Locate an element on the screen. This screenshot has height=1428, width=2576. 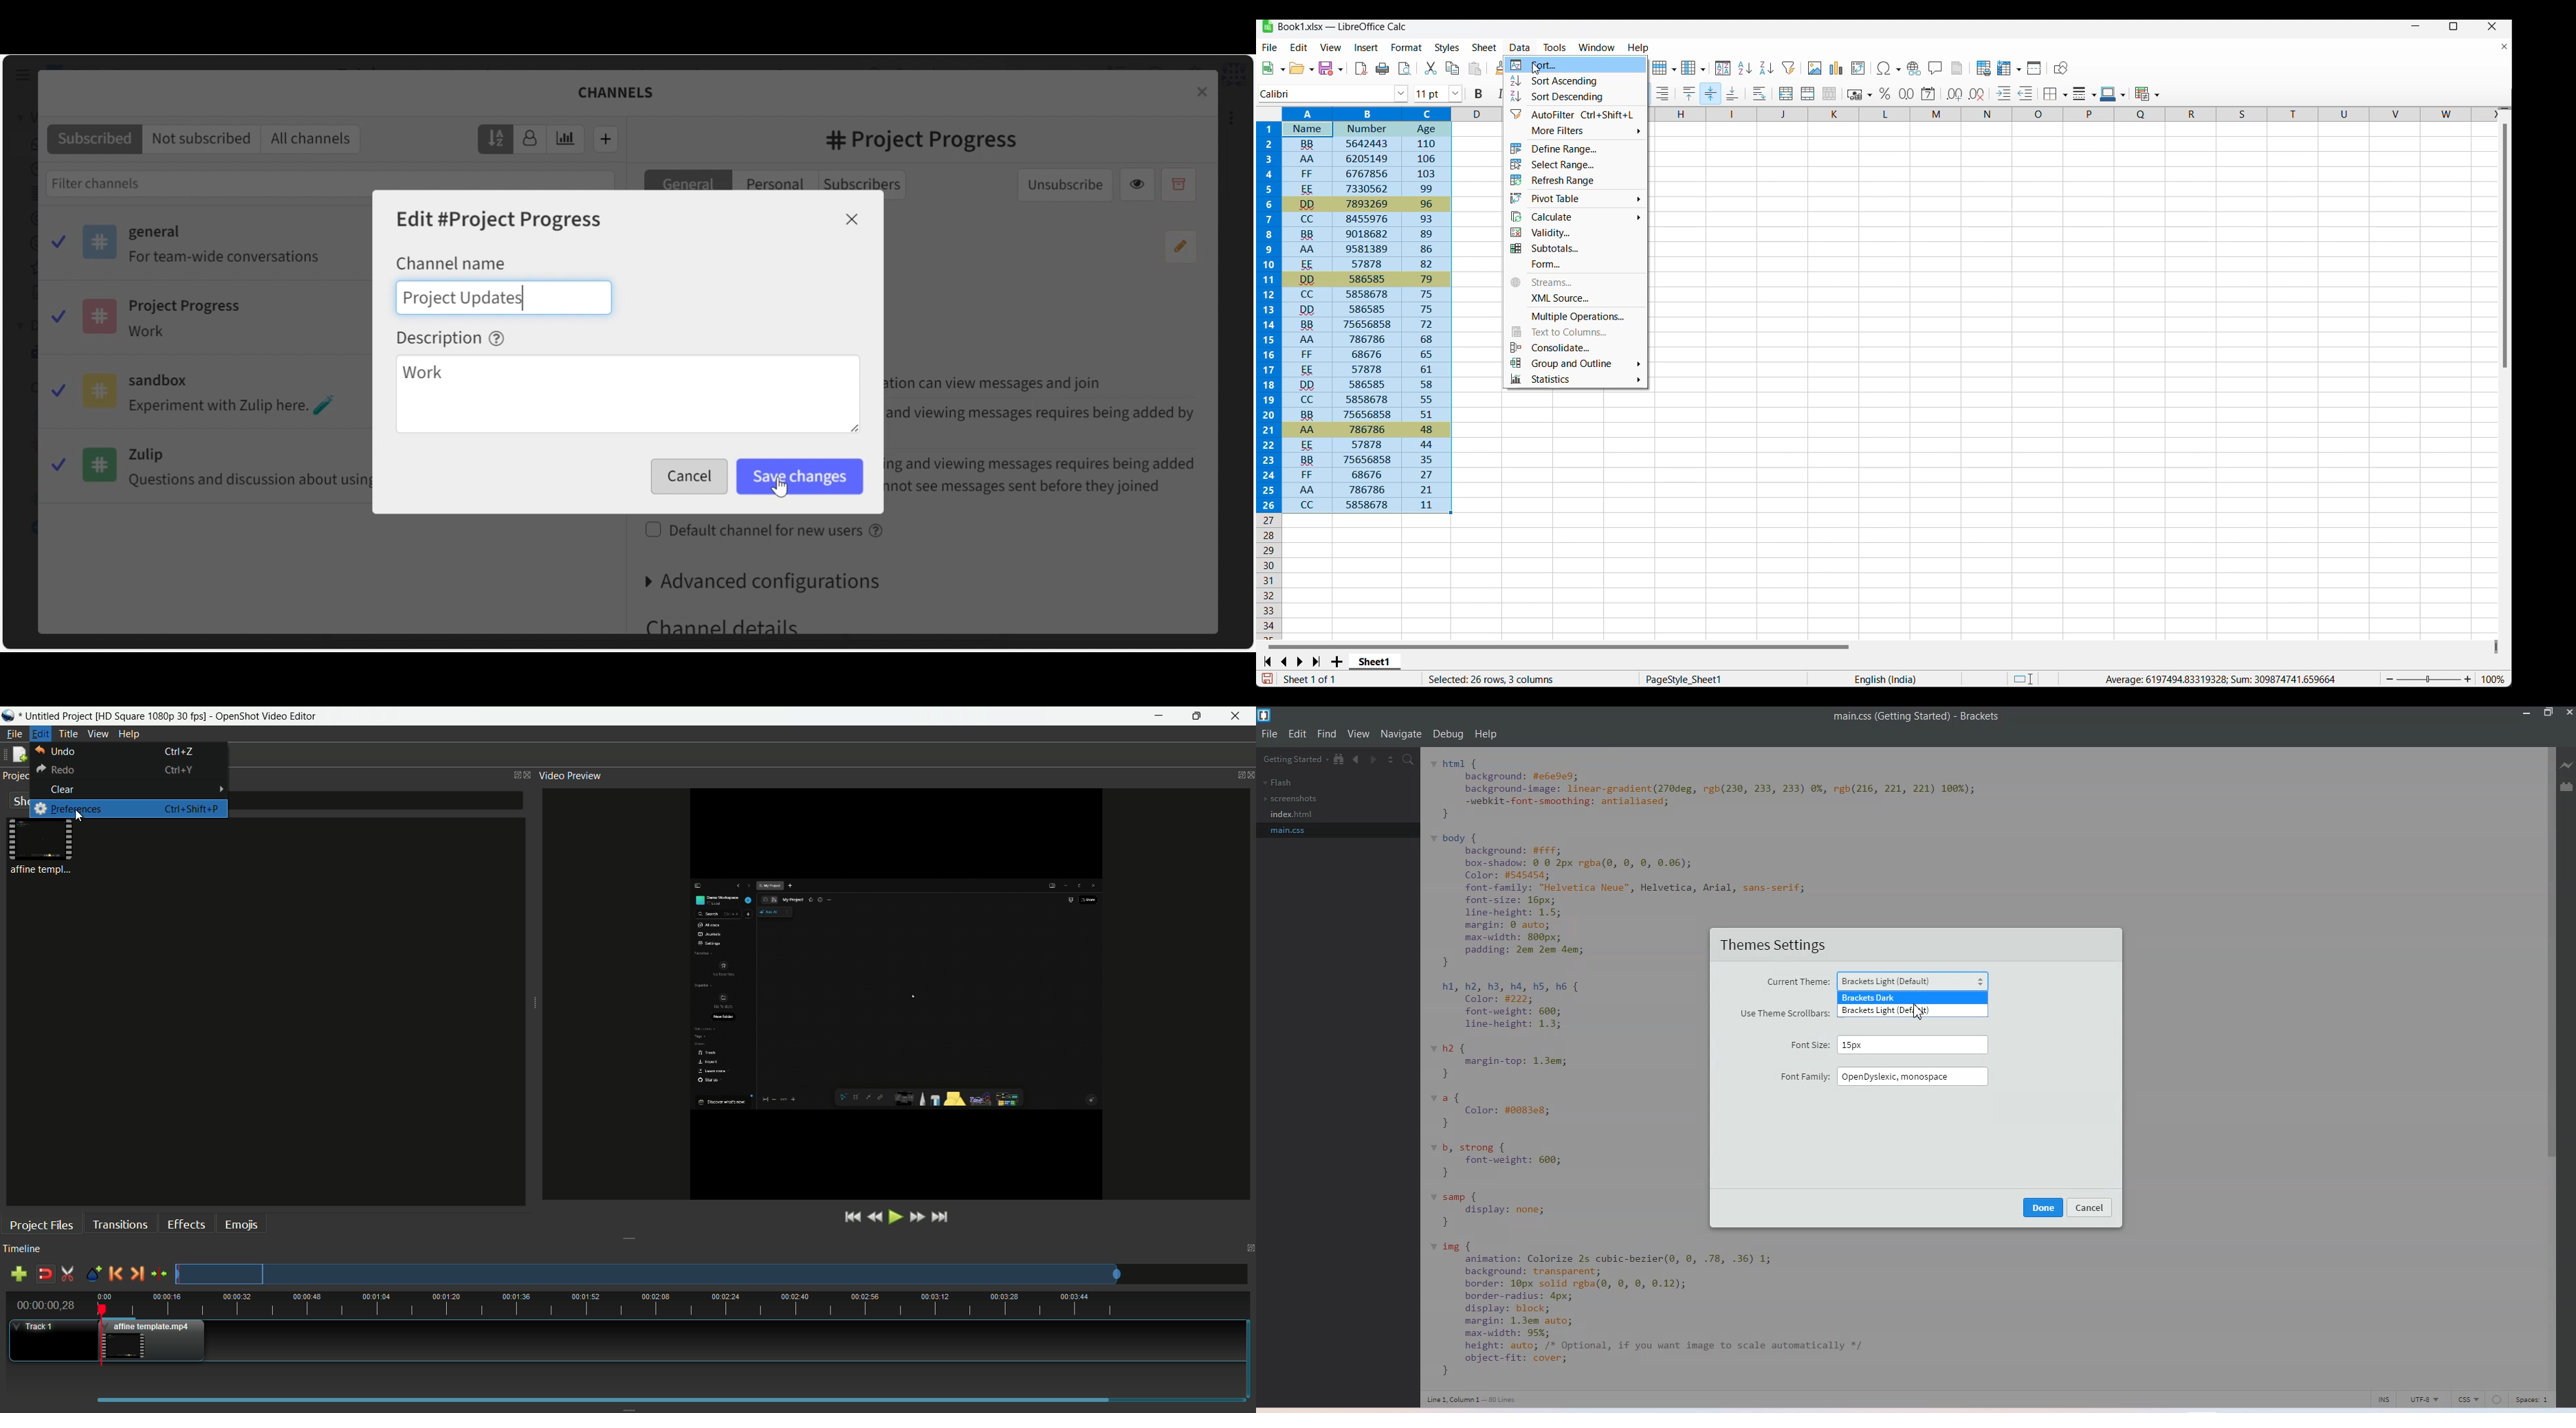
Print is located at coordinates (1382, 69).